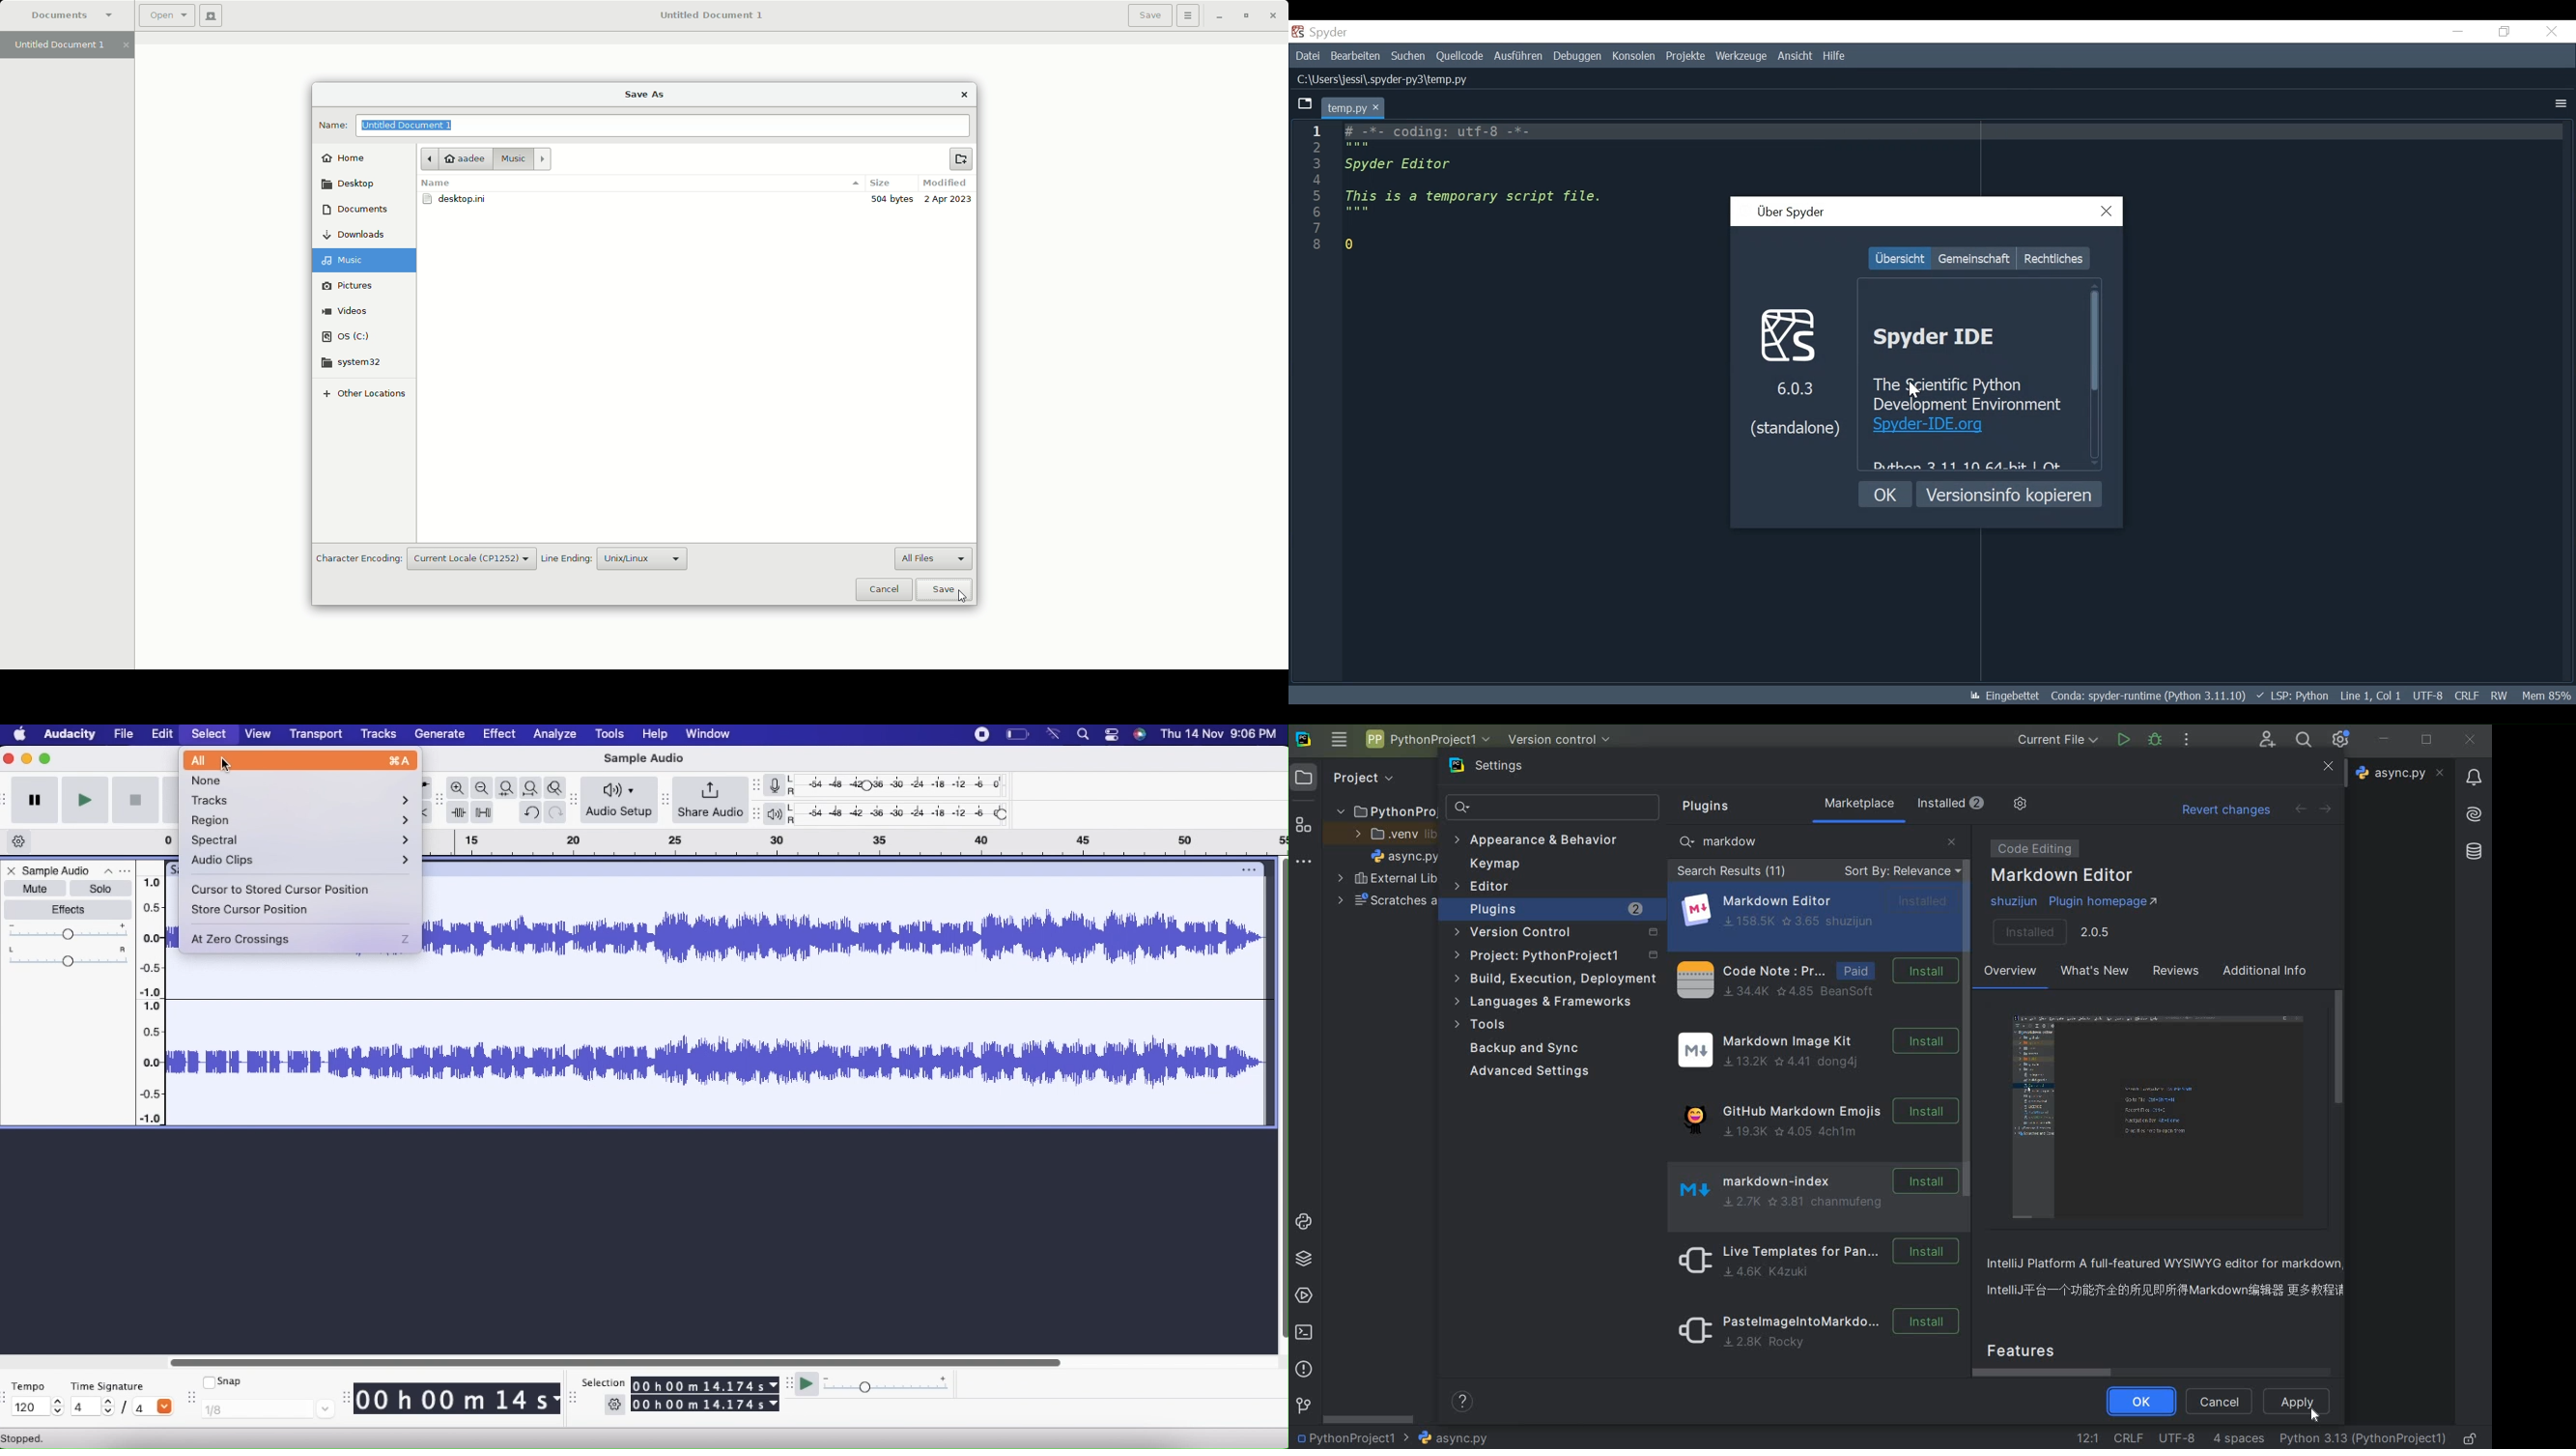 The image size is (2576, 1456). What do you see at coordinates (1814, 1333) in the screenshot?
I see `pastelmageintomarkdown` at bounding box center [1814, 1333].